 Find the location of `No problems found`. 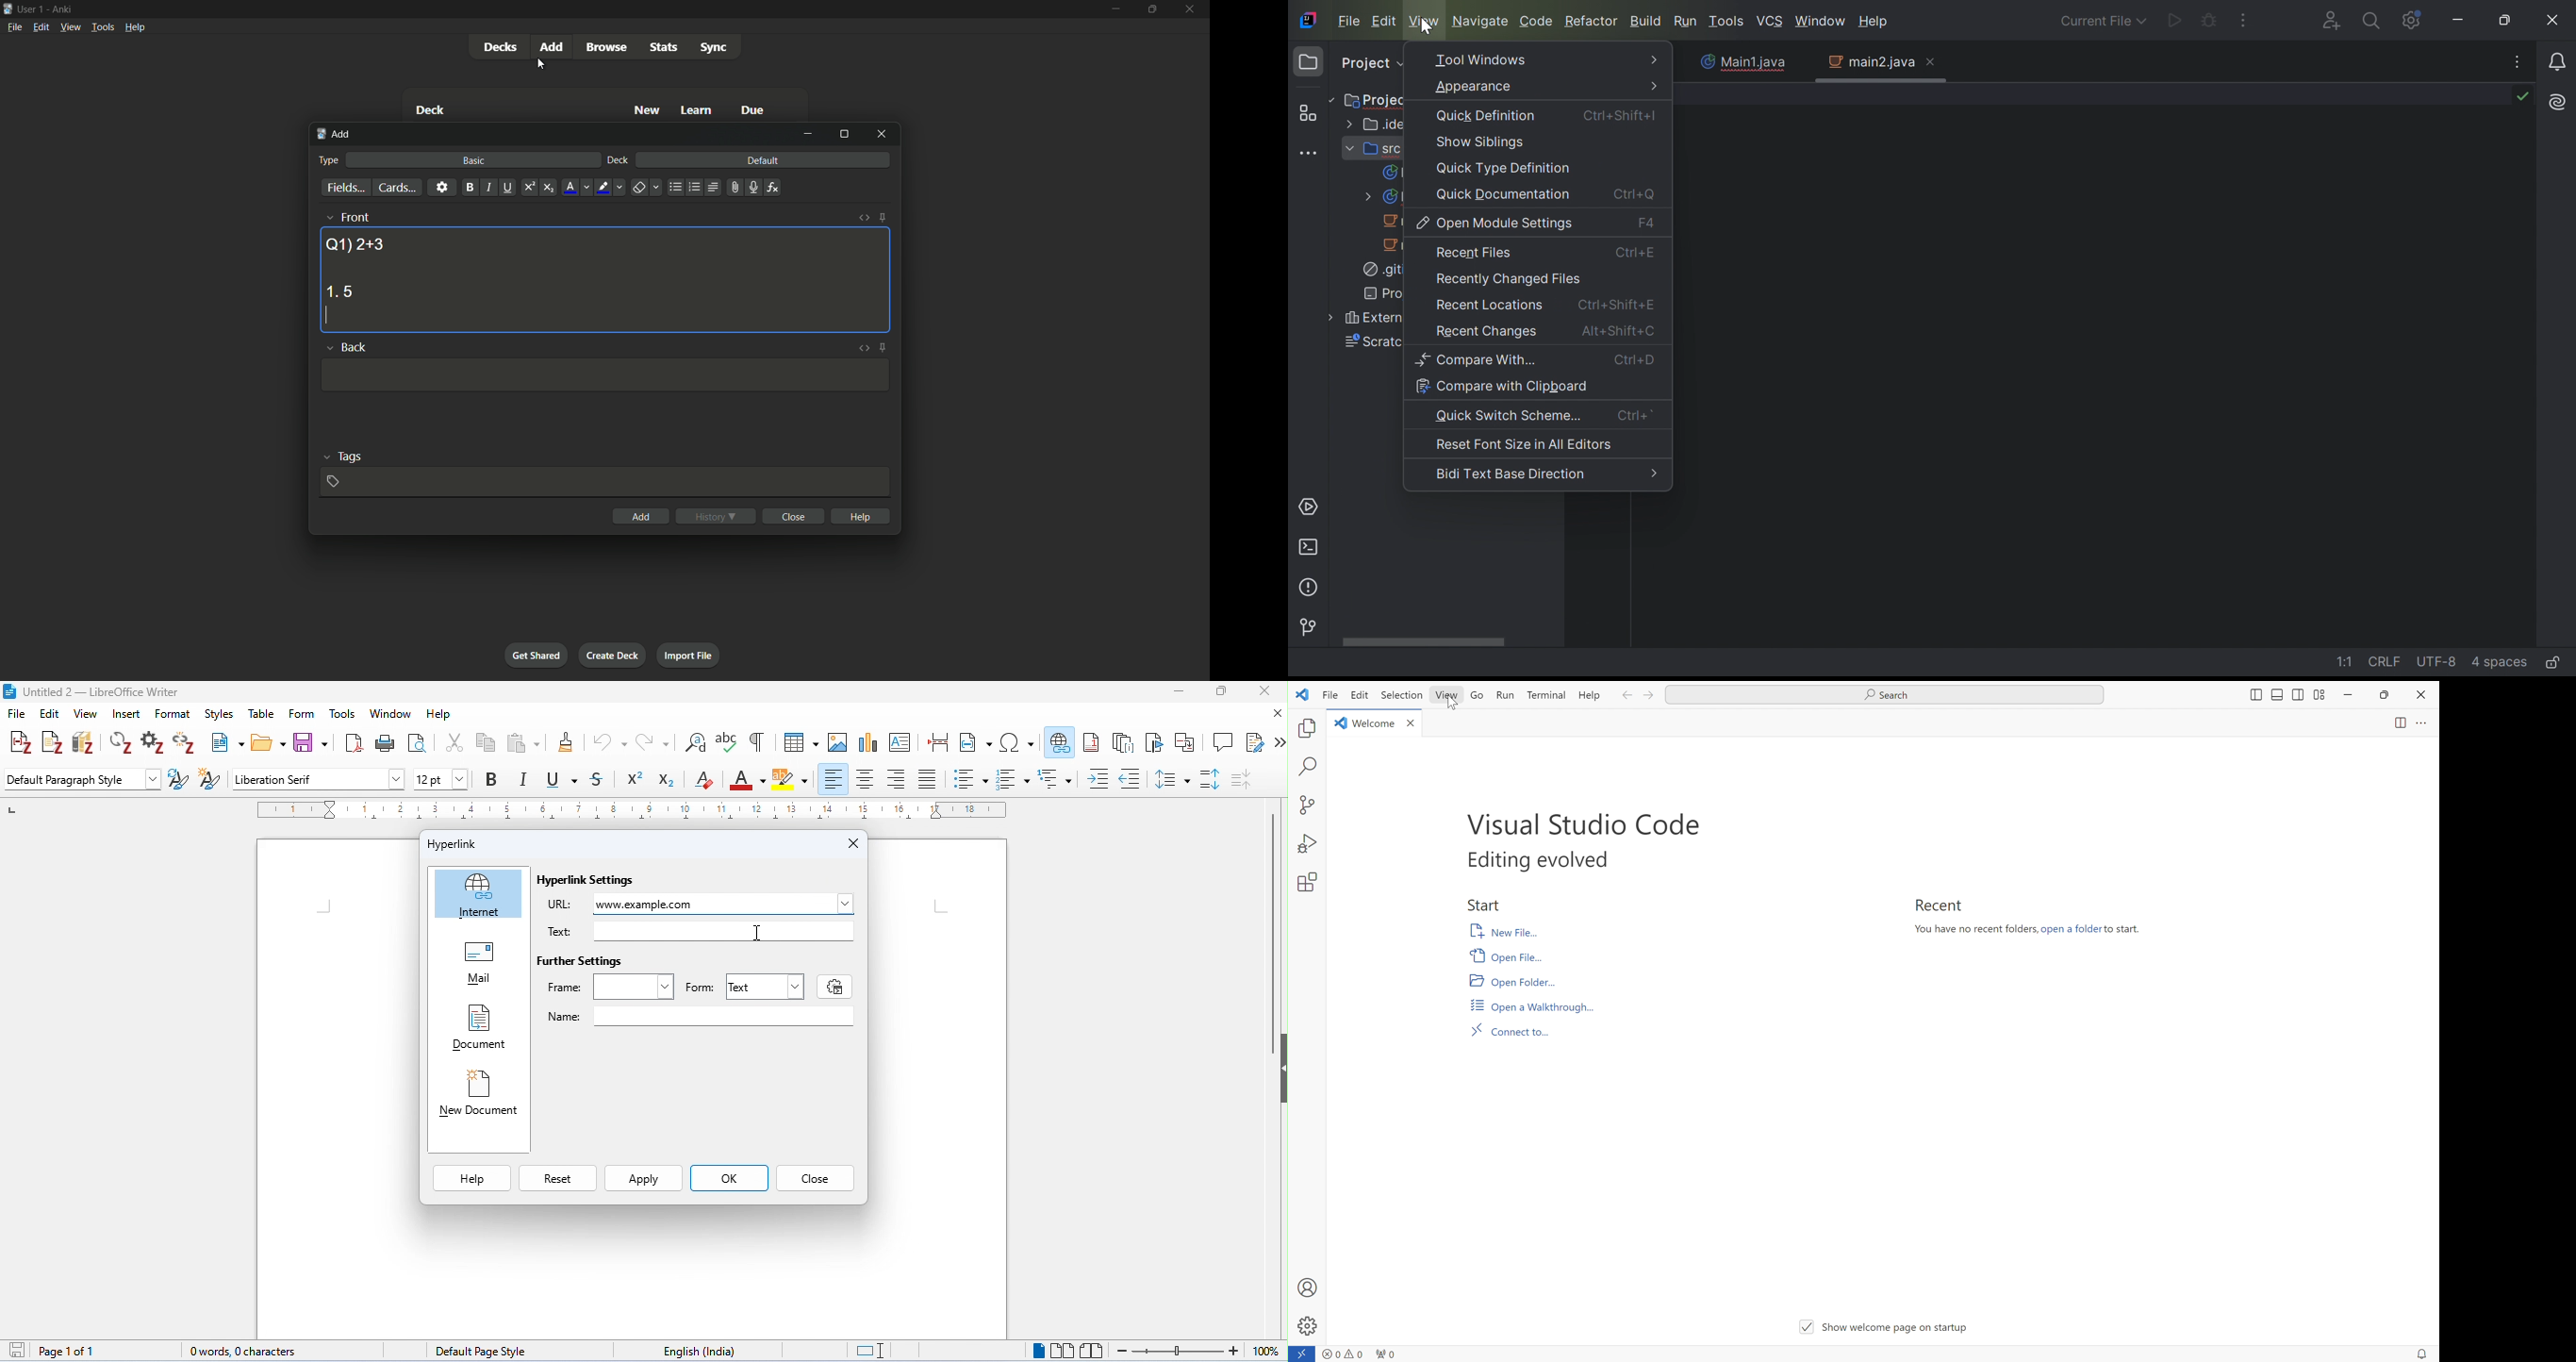

No problems found is located at coordinates (2526, 97).